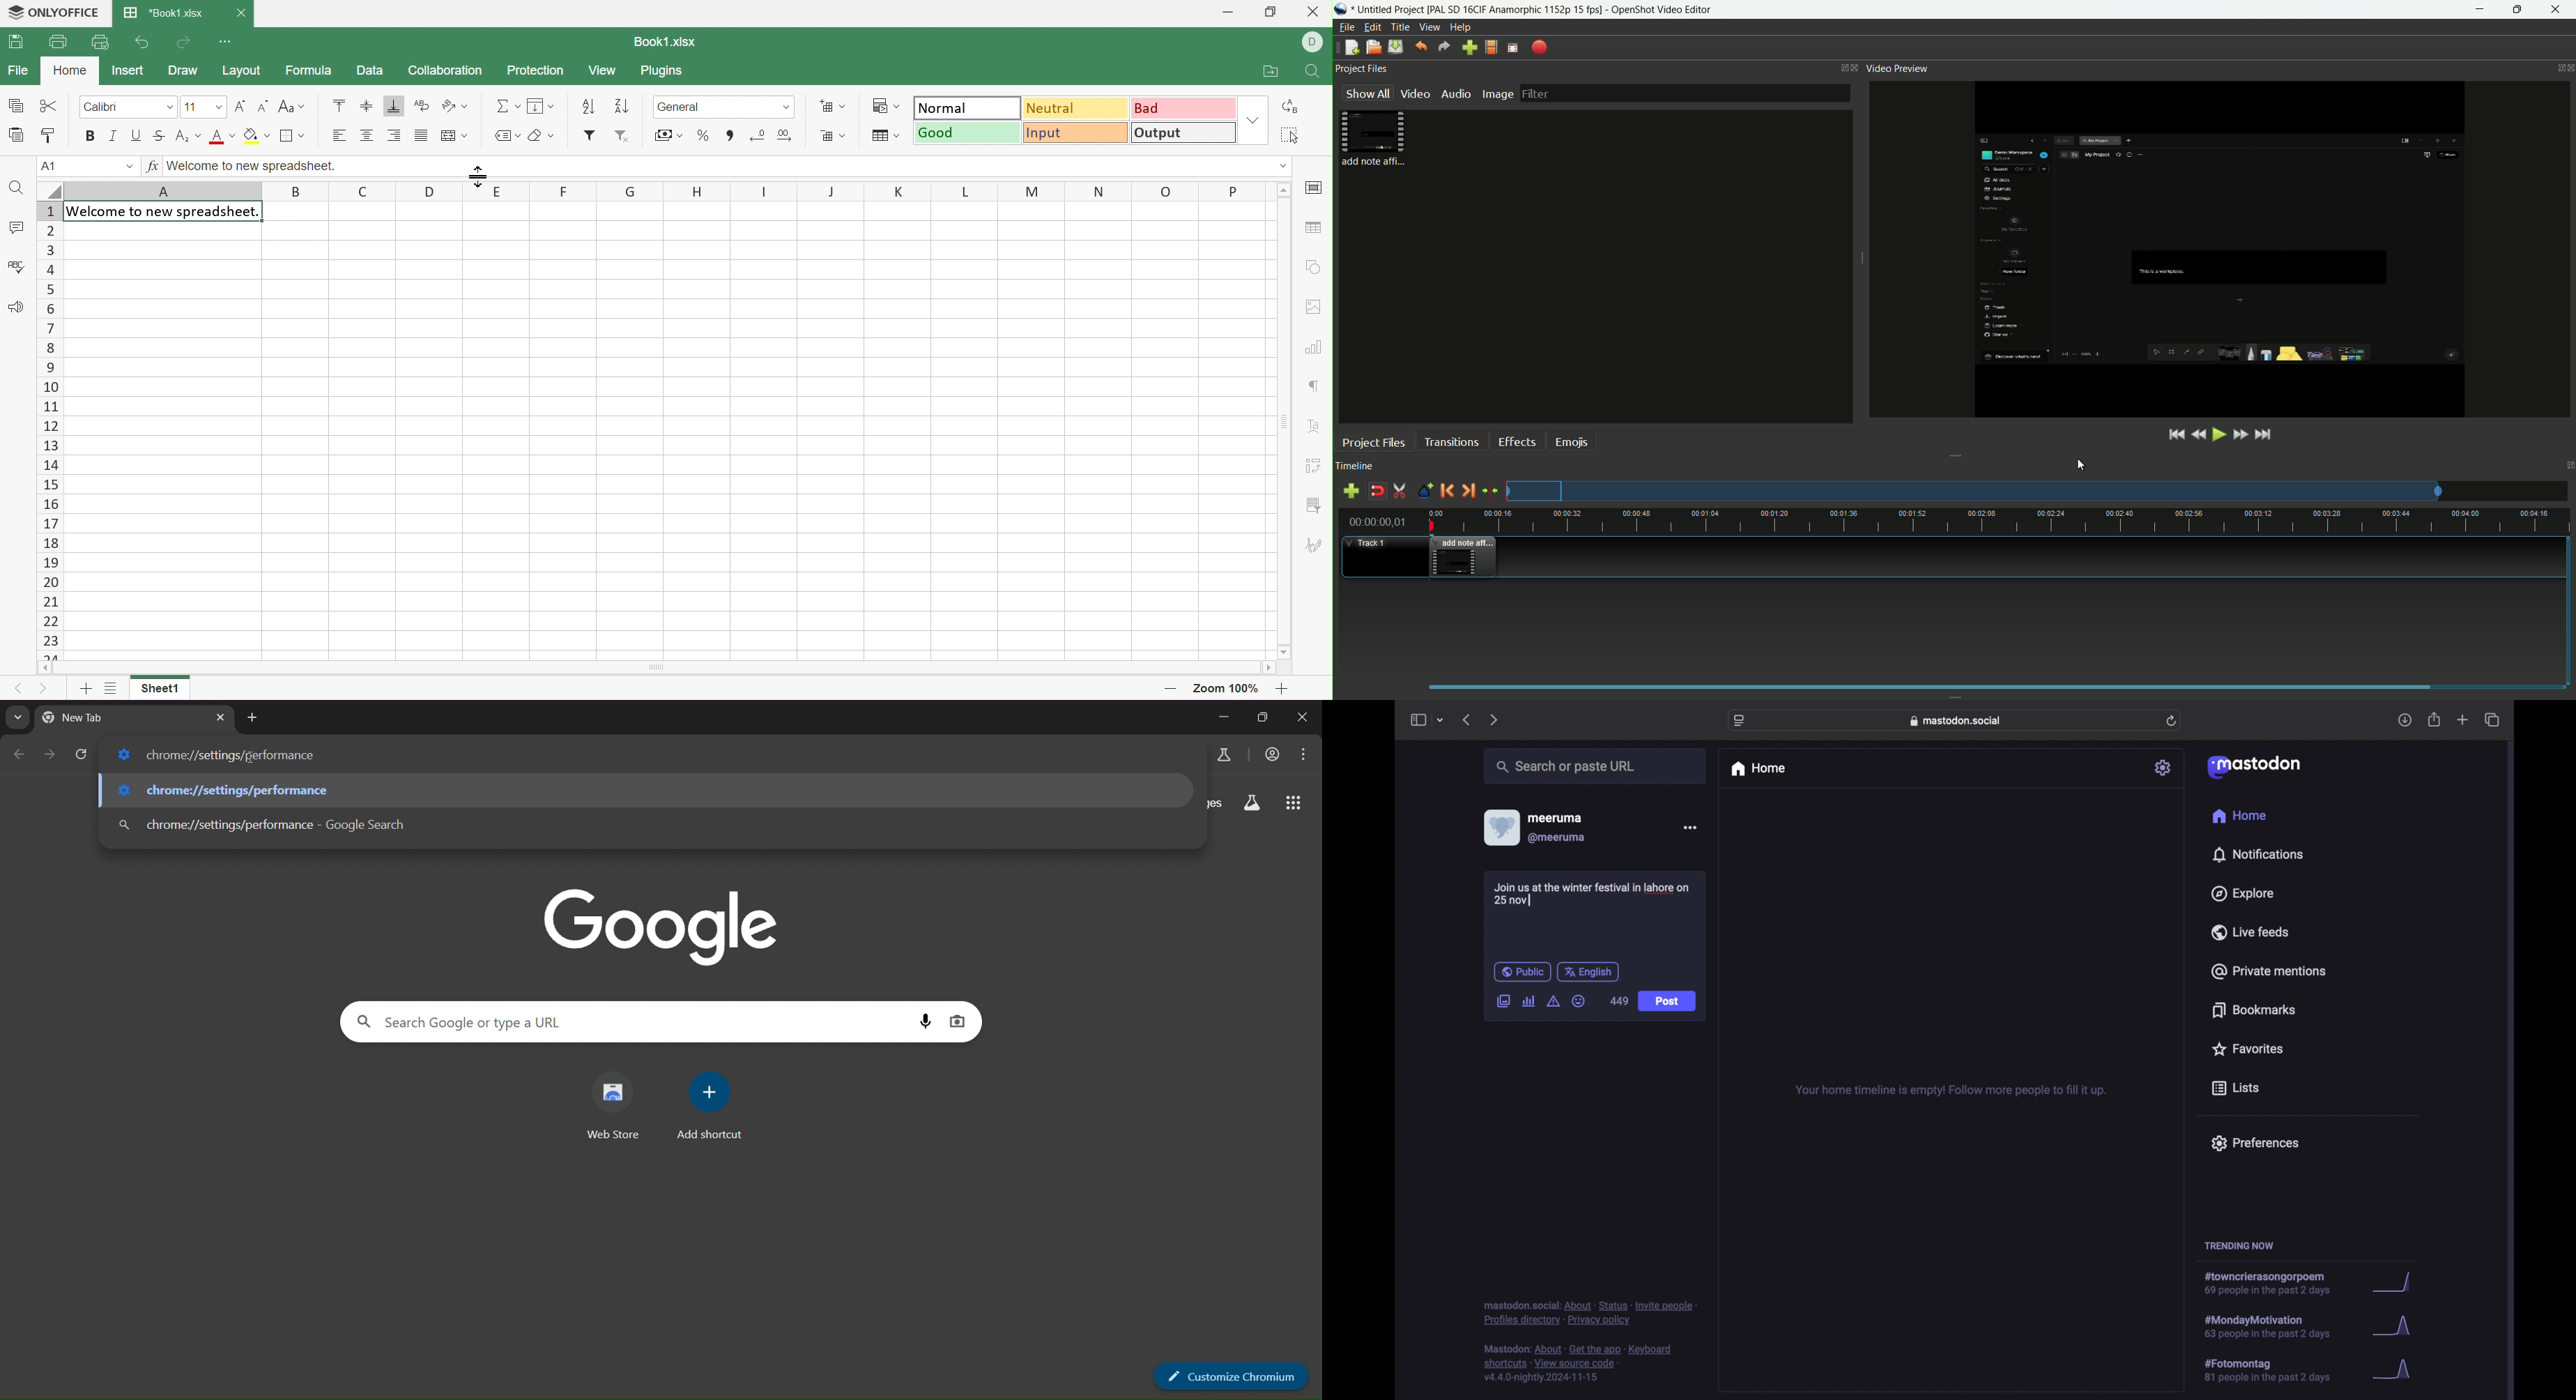 This screenshot has height=1400, width=2576. I want to click on Open file location, so click(1270, 71).